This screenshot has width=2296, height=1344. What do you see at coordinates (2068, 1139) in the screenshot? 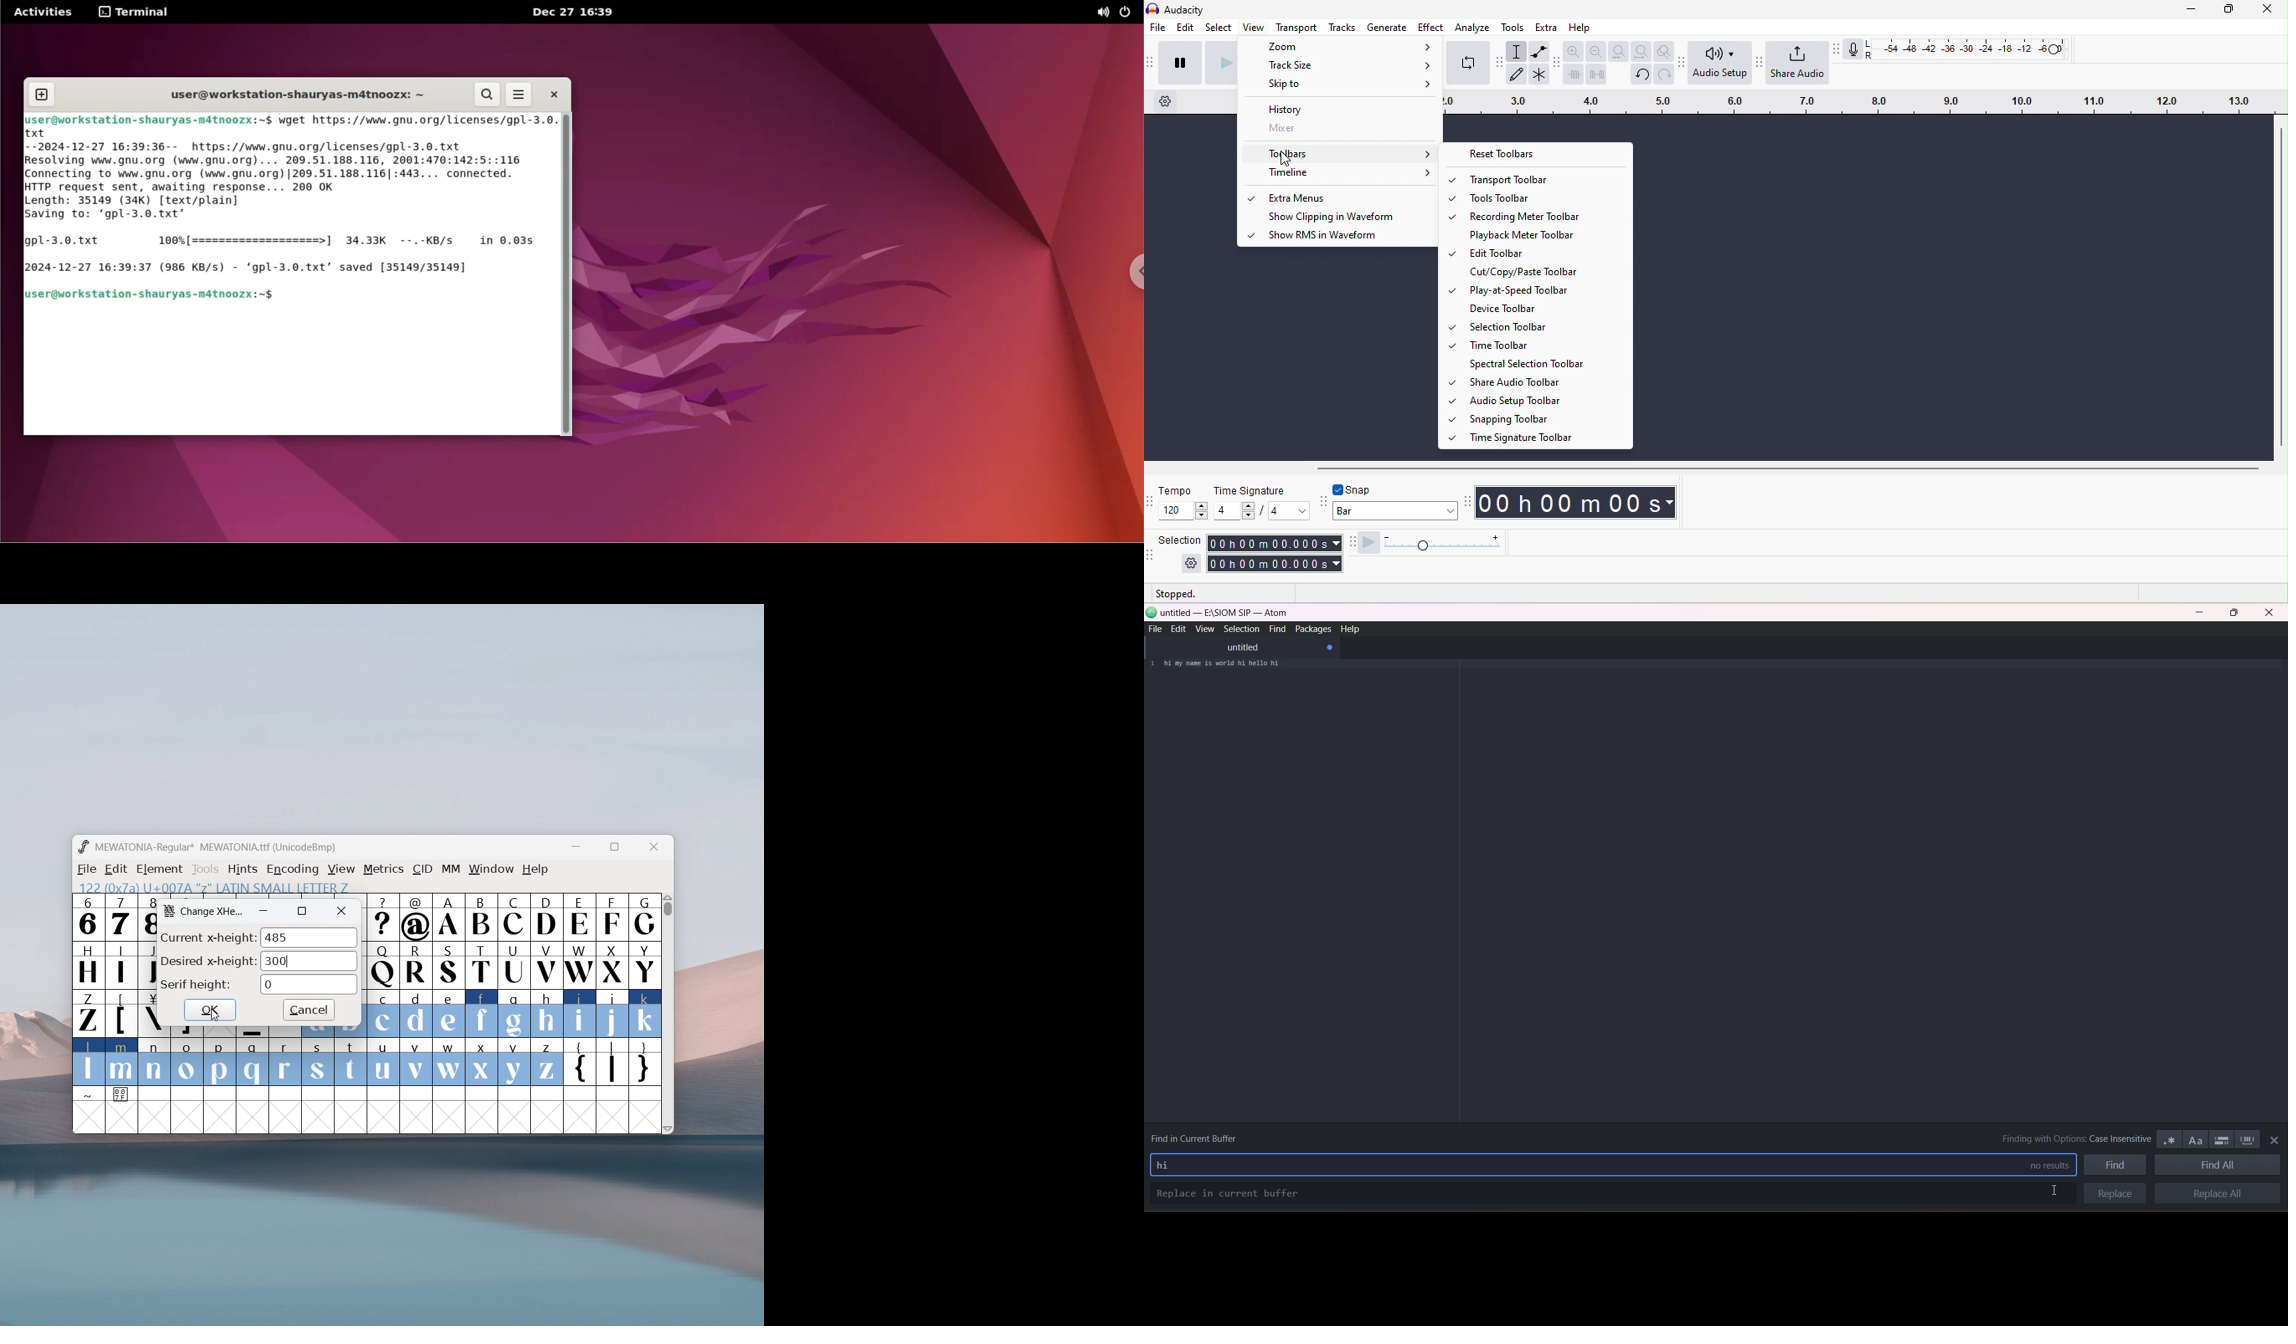
I see `finding with options : case insensitive` at bounding box center [2068, 1139].